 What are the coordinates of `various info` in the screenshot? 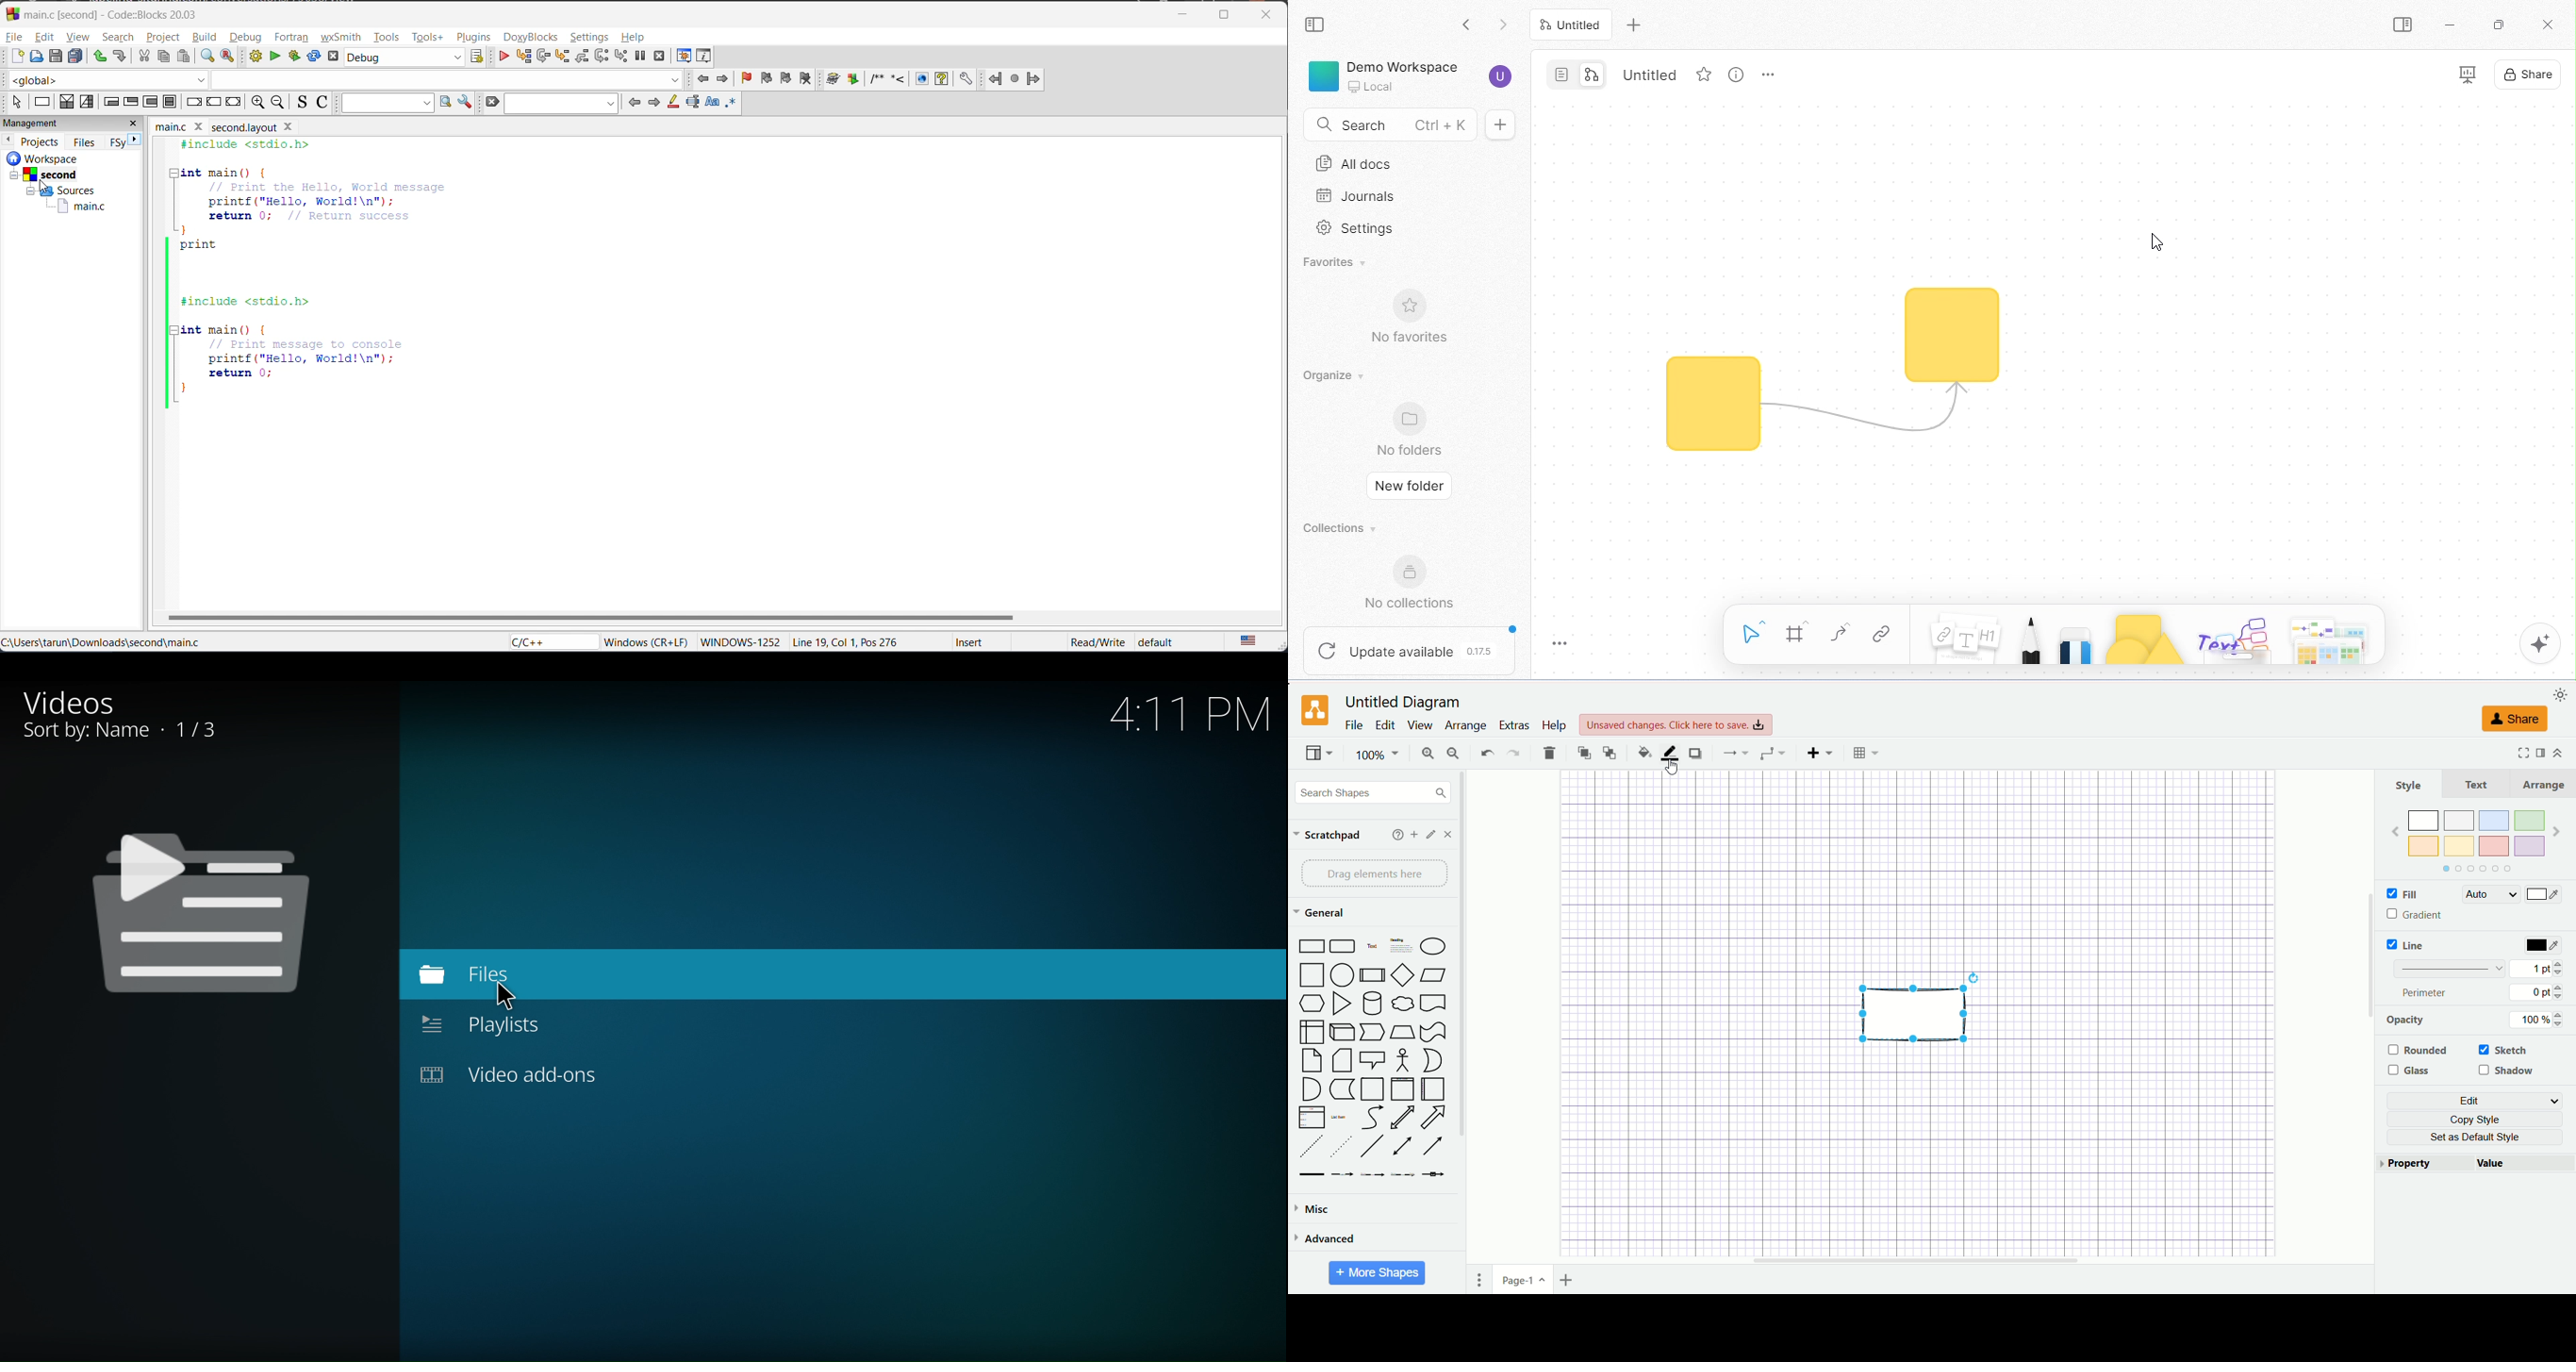 It's located at (707, 57).